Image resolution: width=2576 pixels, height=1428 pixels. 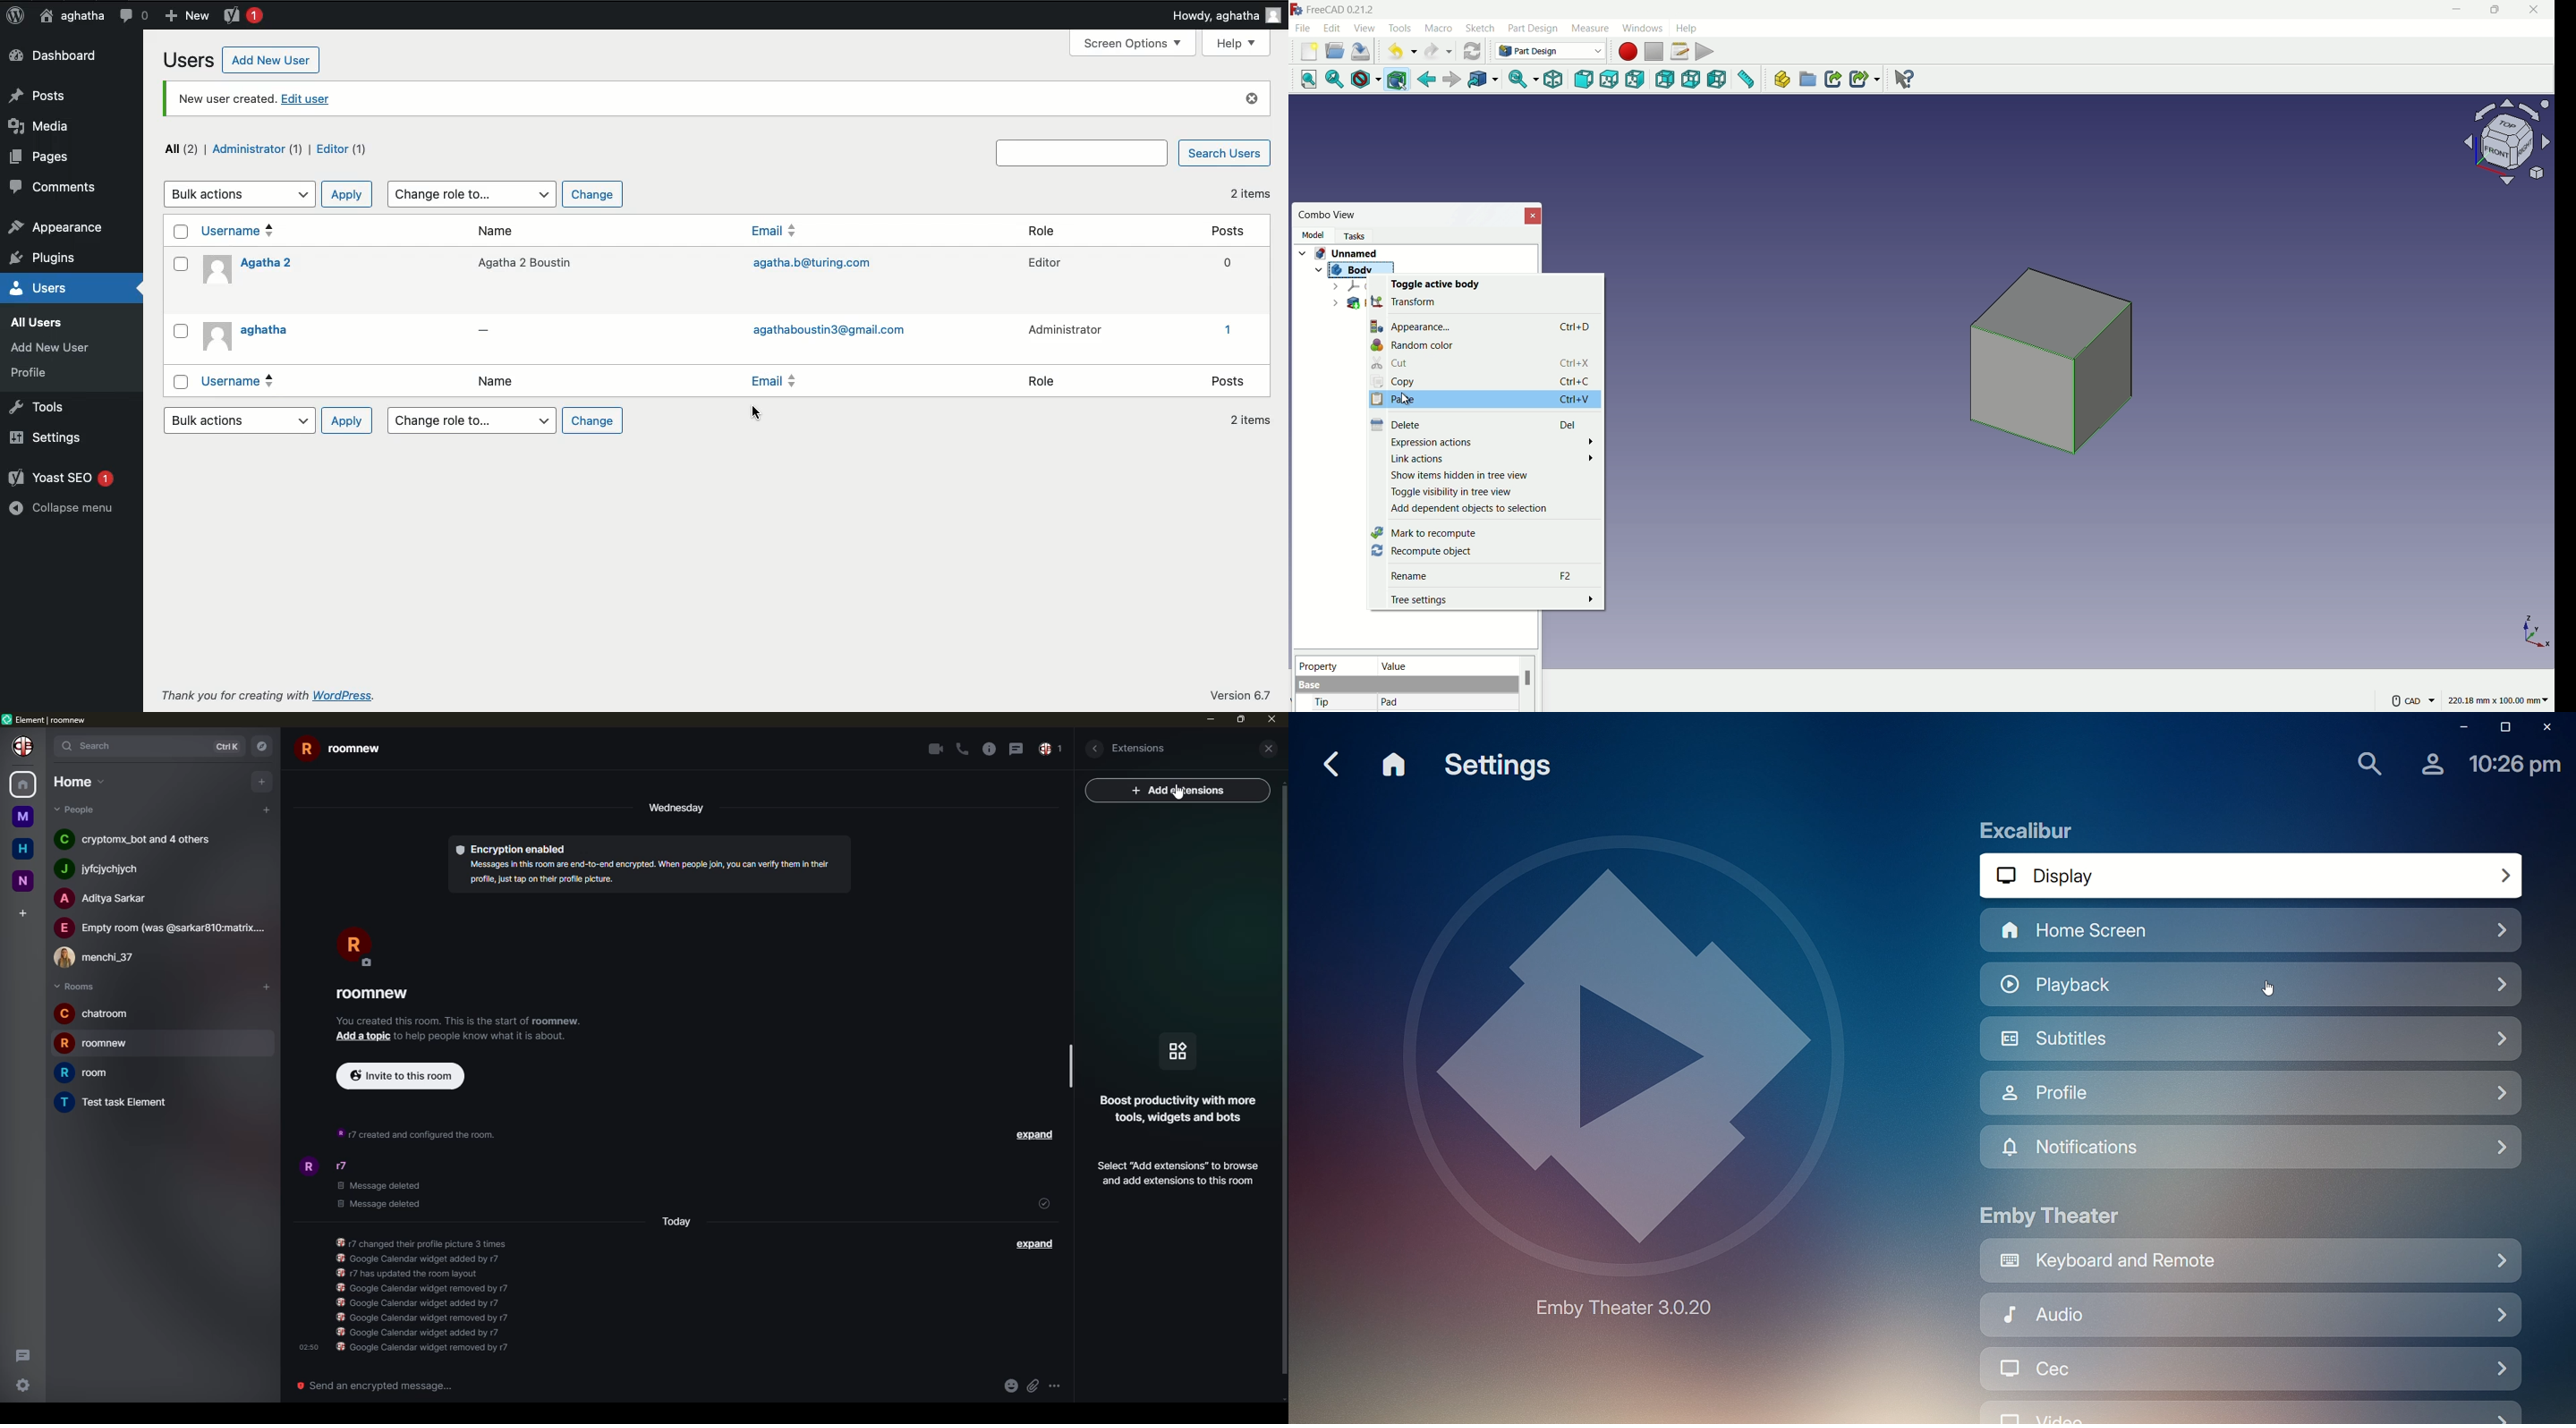 I want to click on add, so click(x=23, y=913).